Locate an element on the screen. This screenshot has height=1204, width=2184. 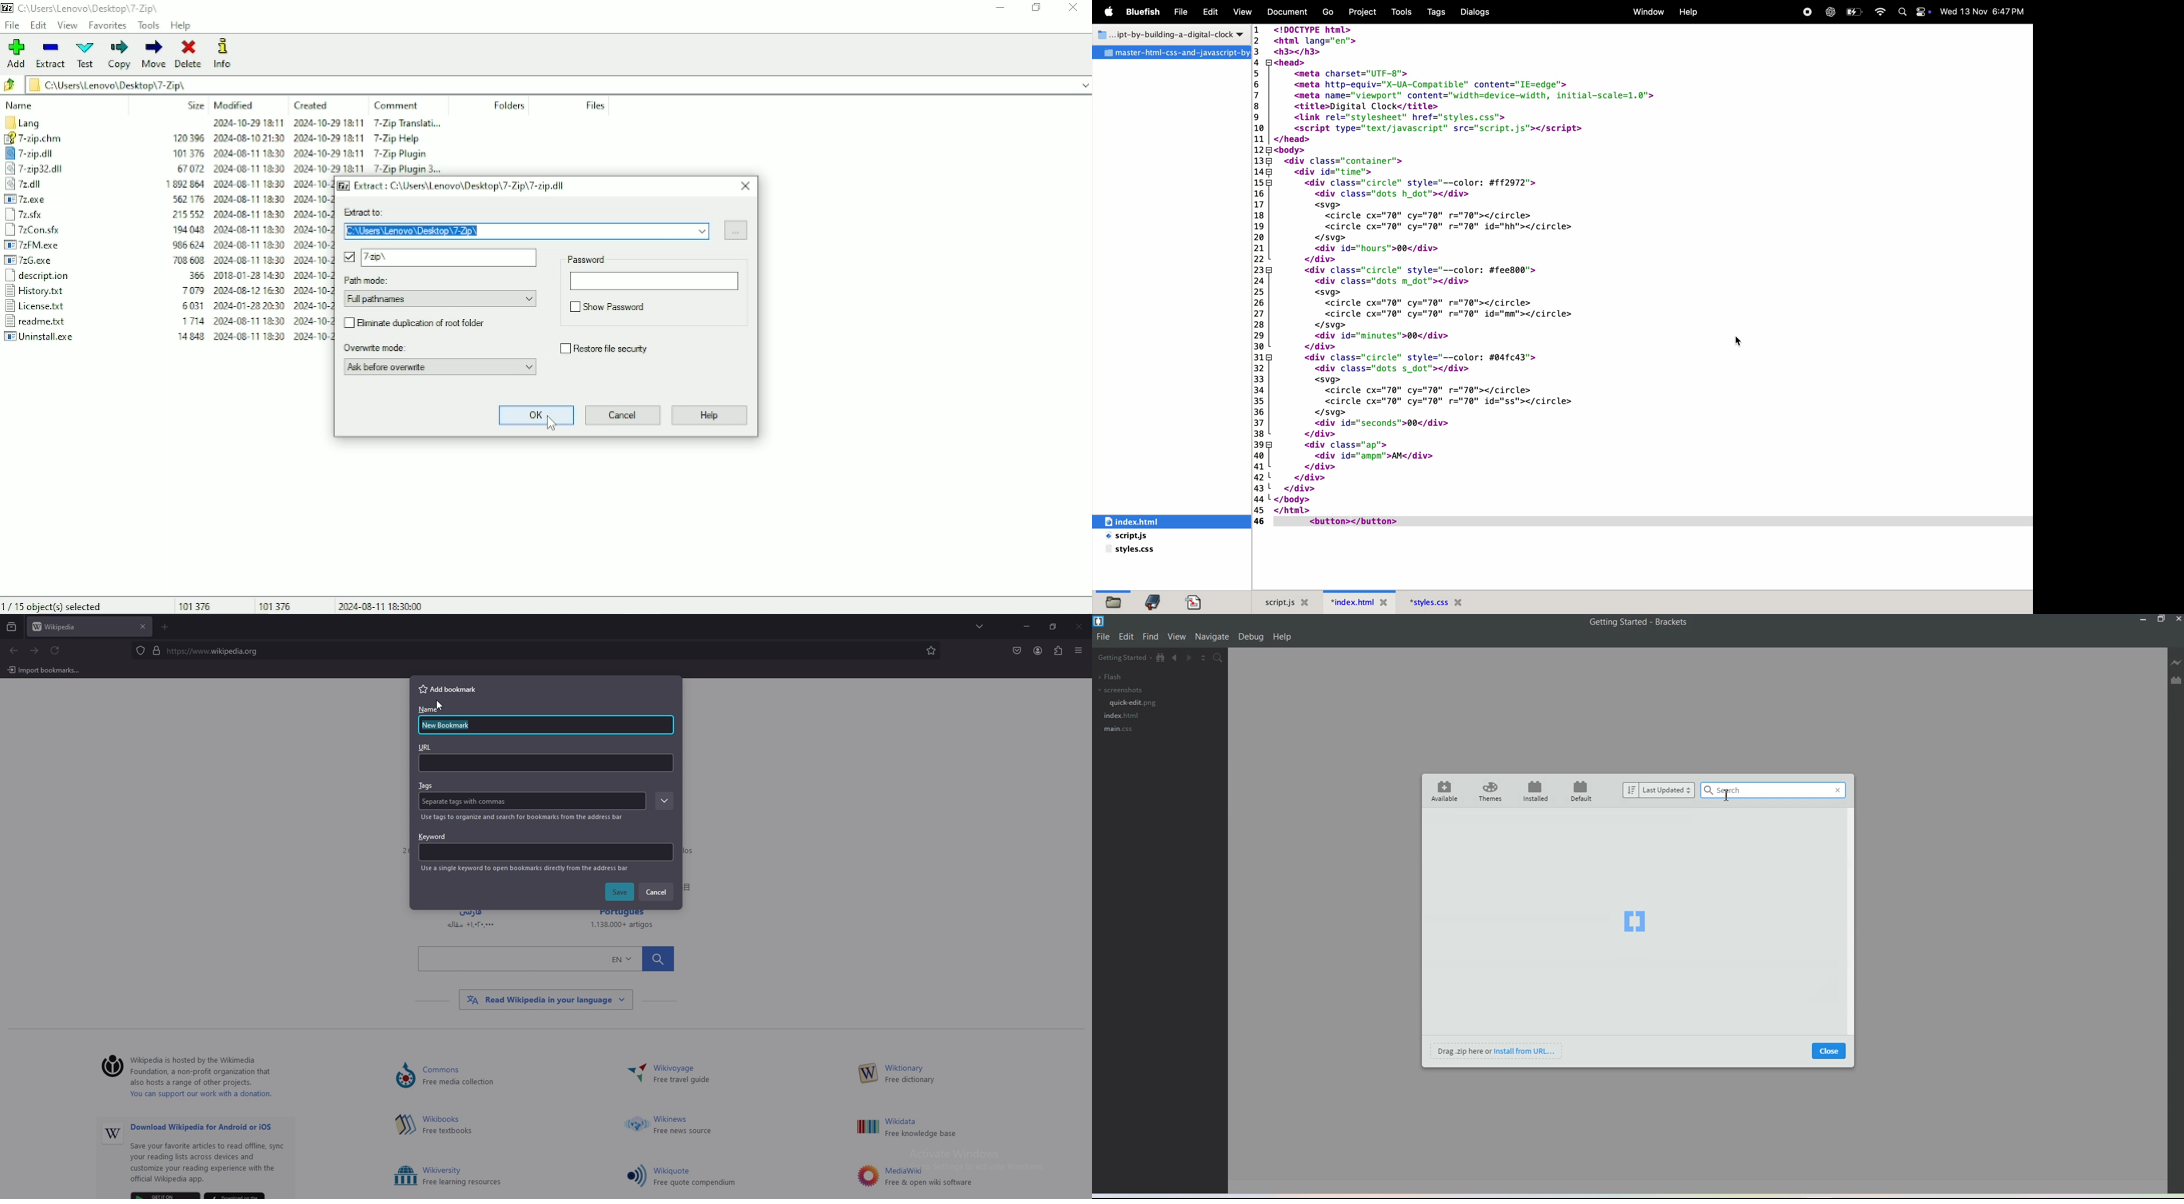
 is located at coordinates (217, 1155).